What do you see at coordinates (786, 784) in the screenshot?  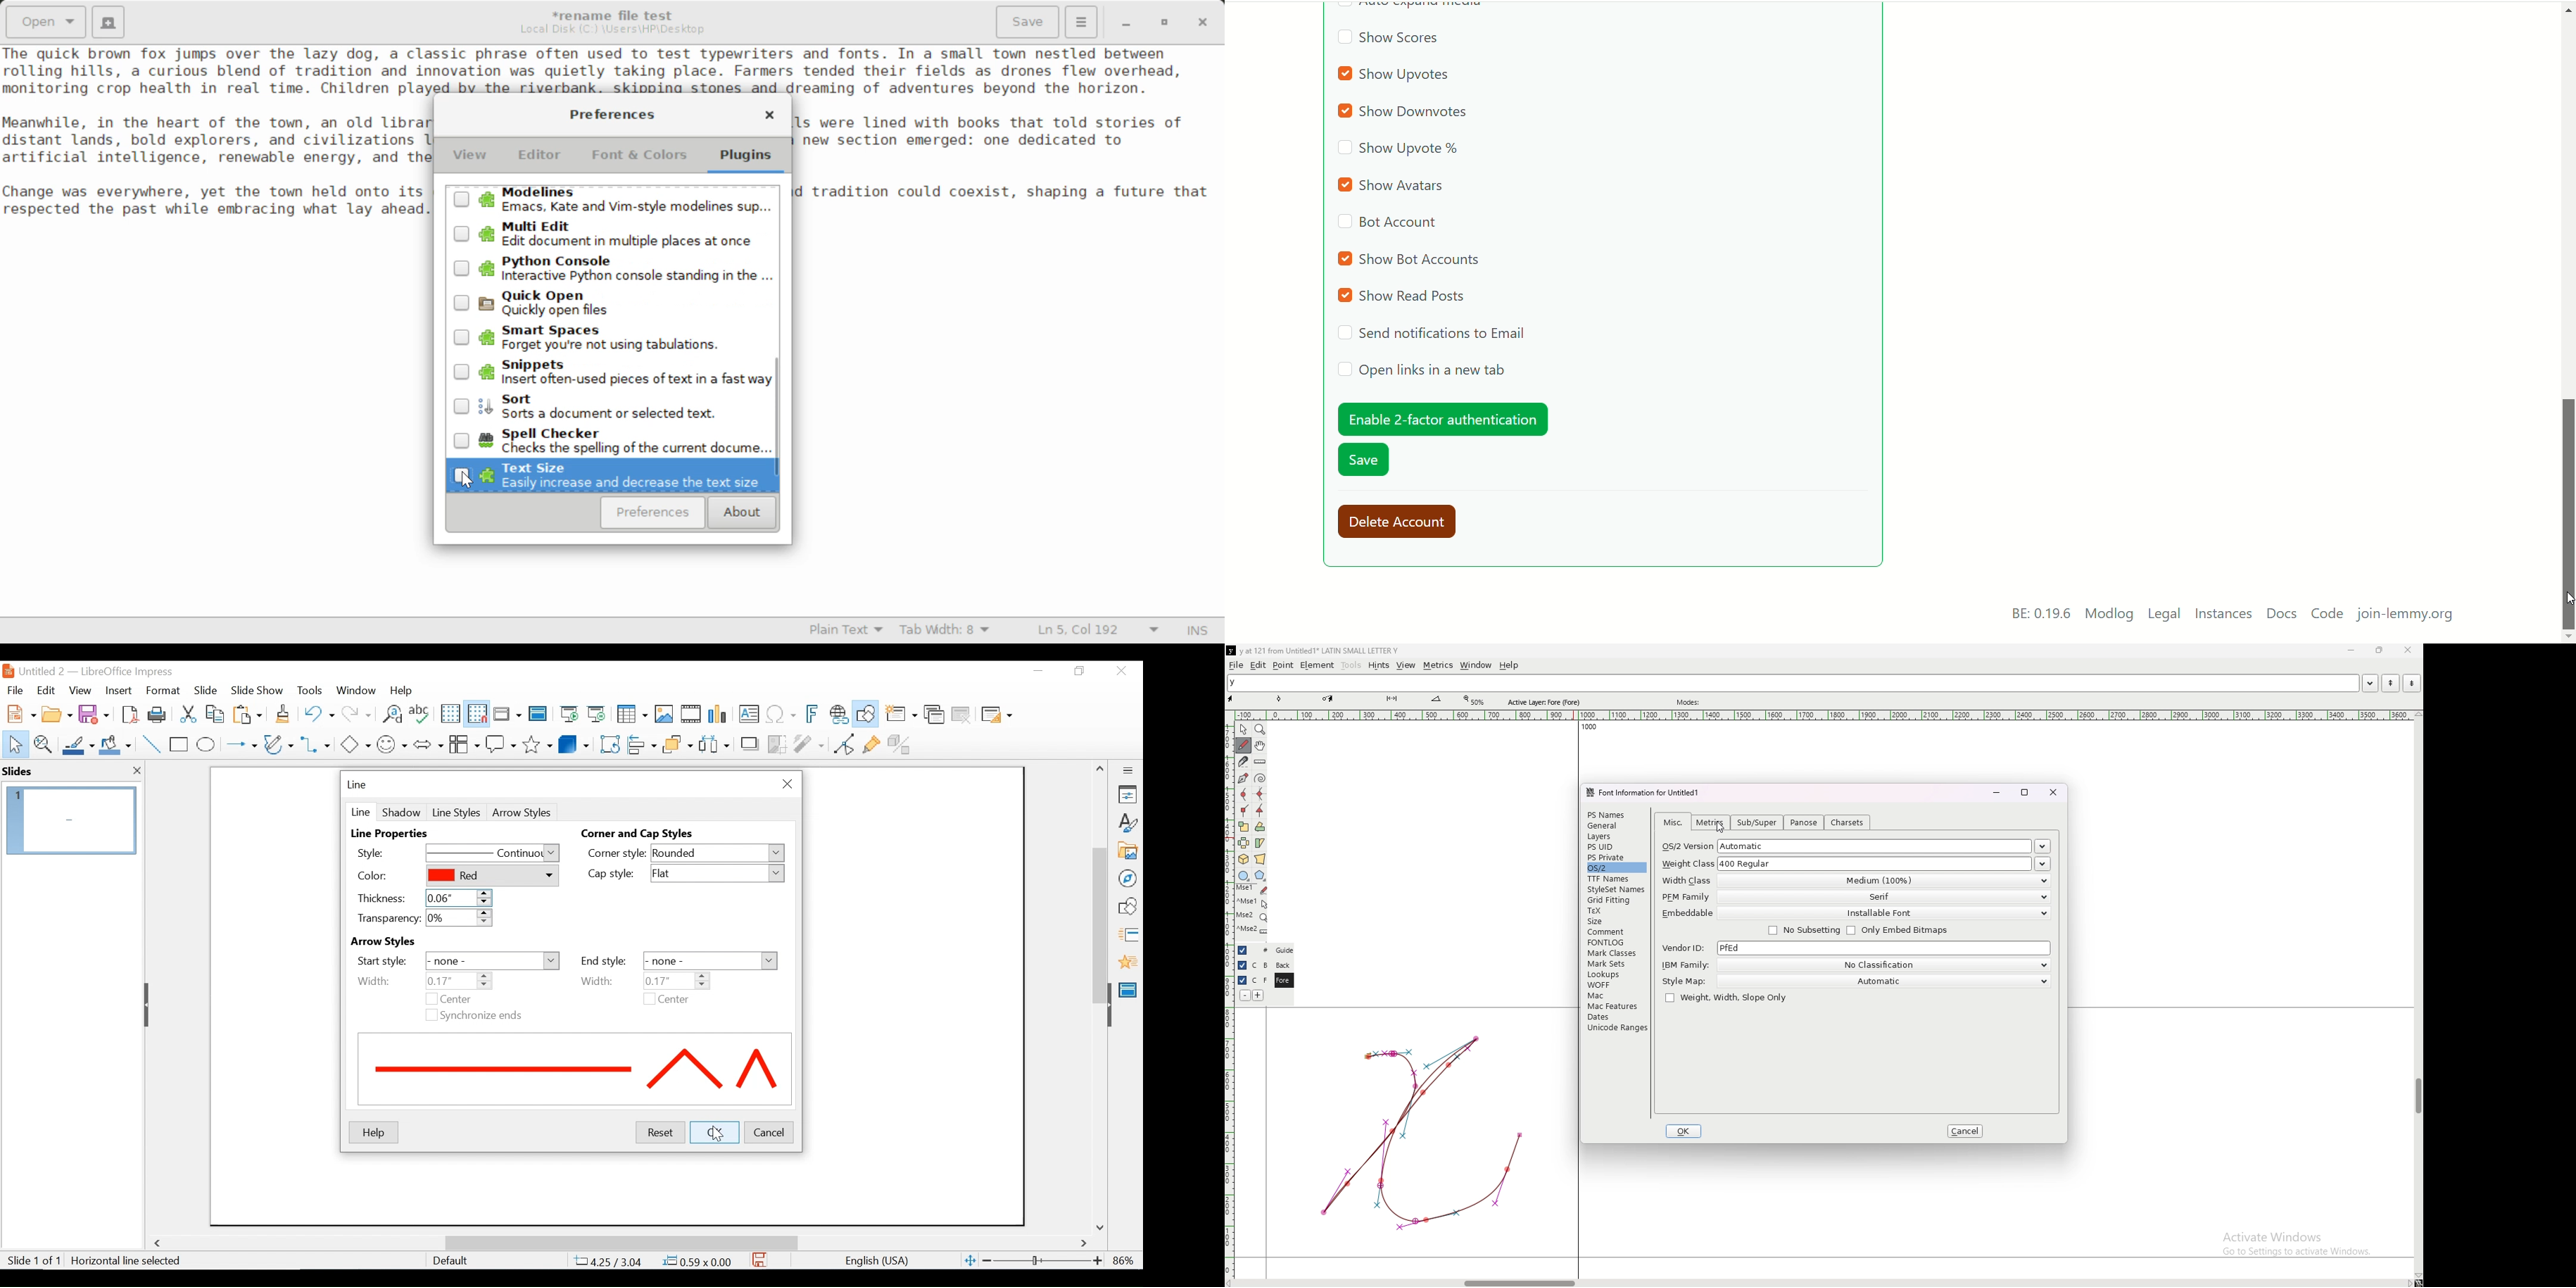 I see `Close` at bounding box center [786, 784].